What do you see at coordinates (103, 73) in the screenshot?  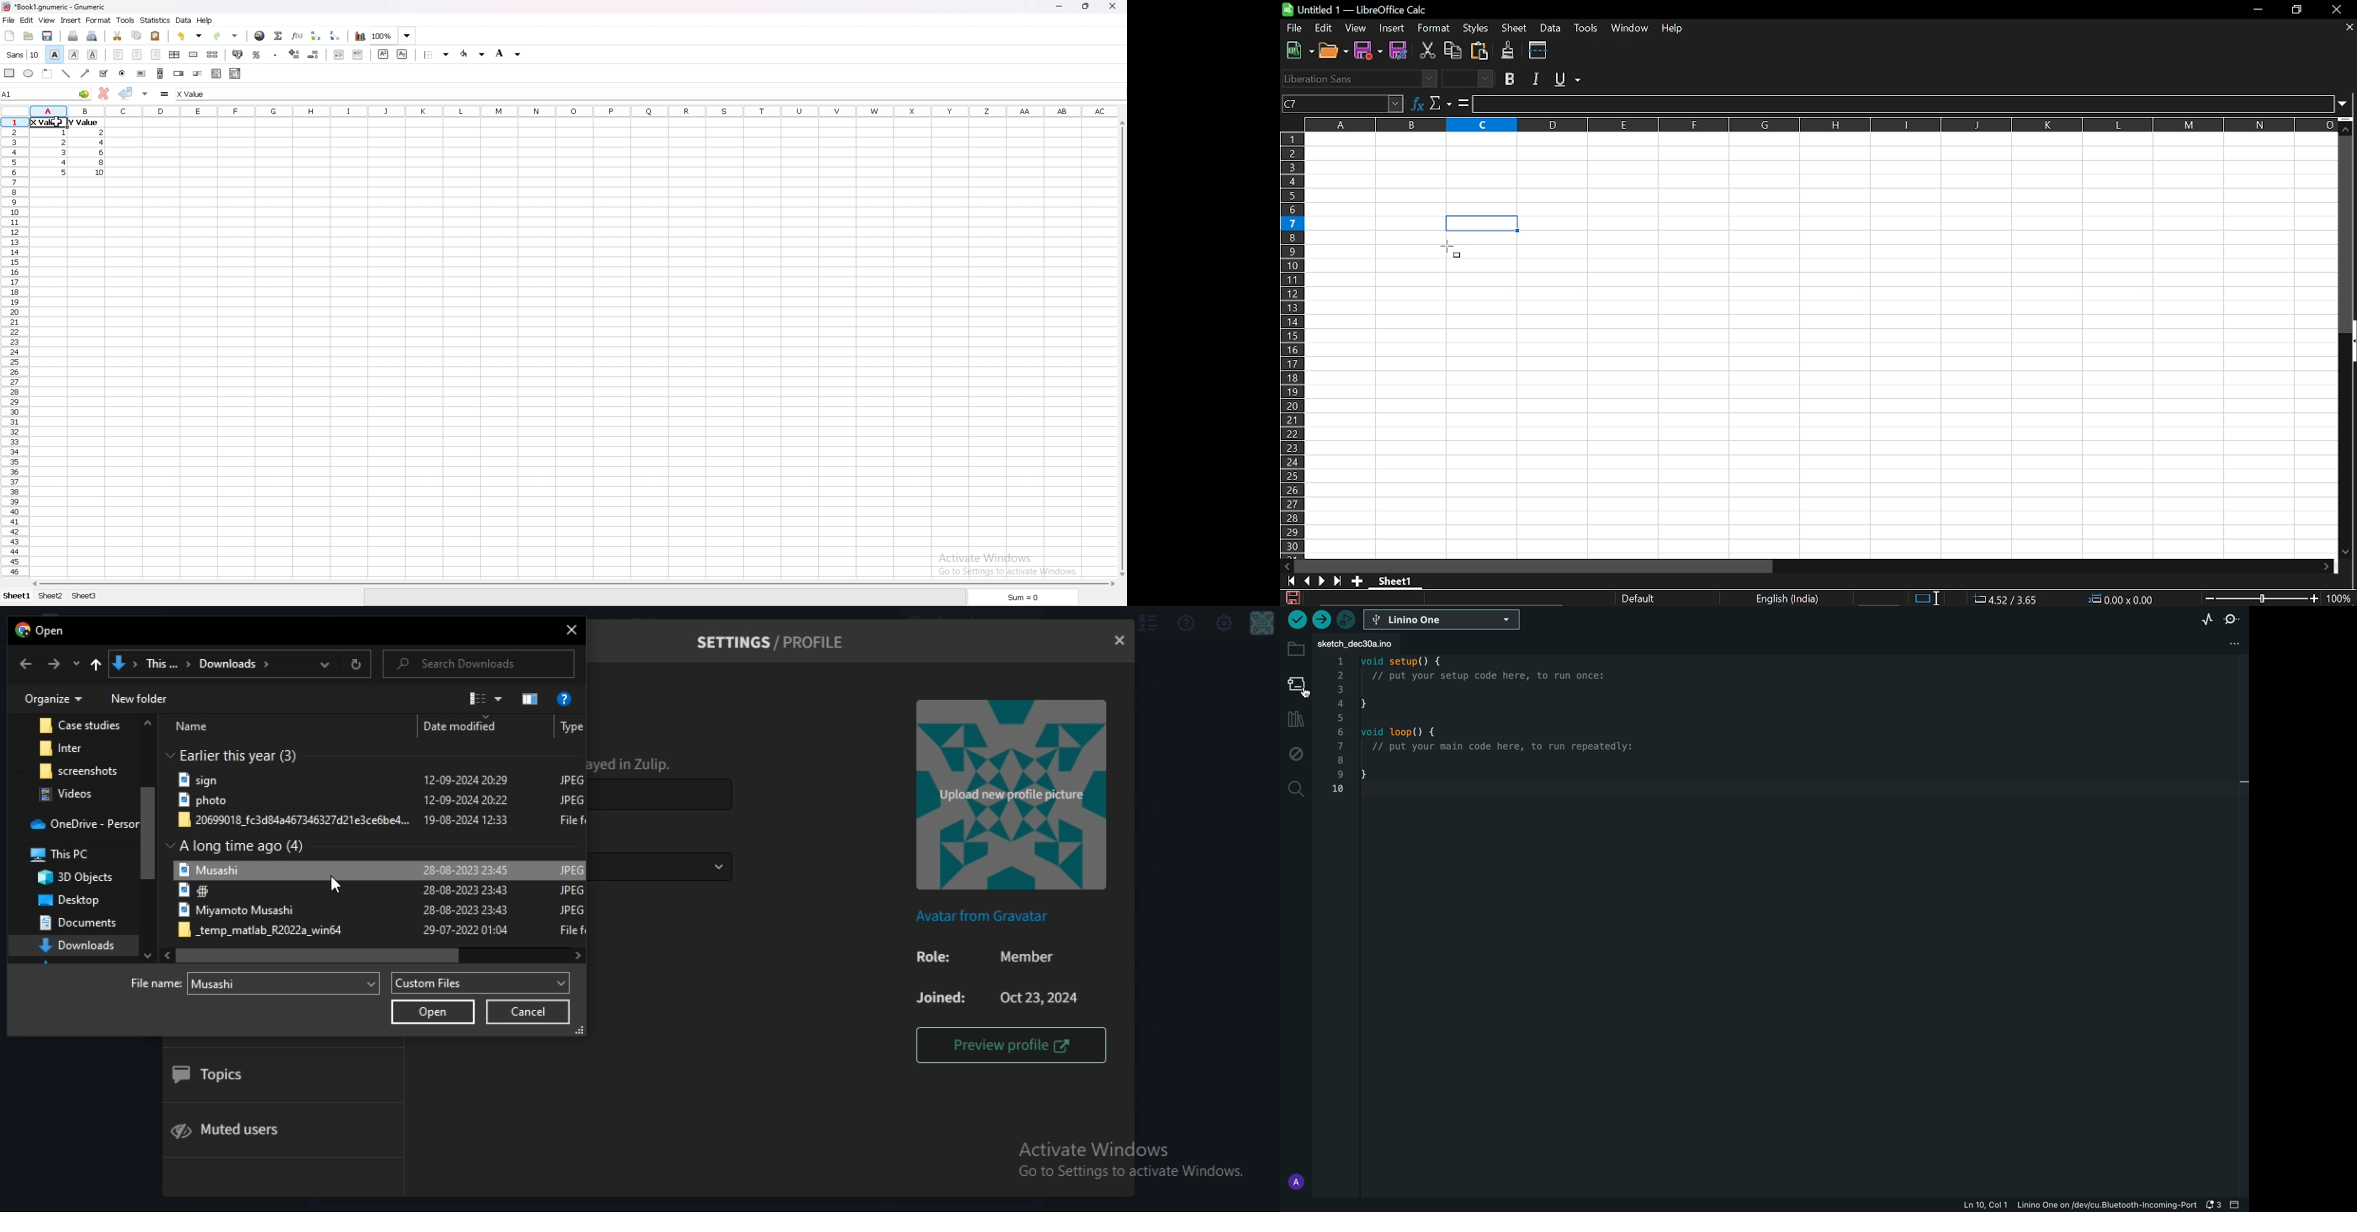 I see `tickbox` at bounding box center [103, 73].